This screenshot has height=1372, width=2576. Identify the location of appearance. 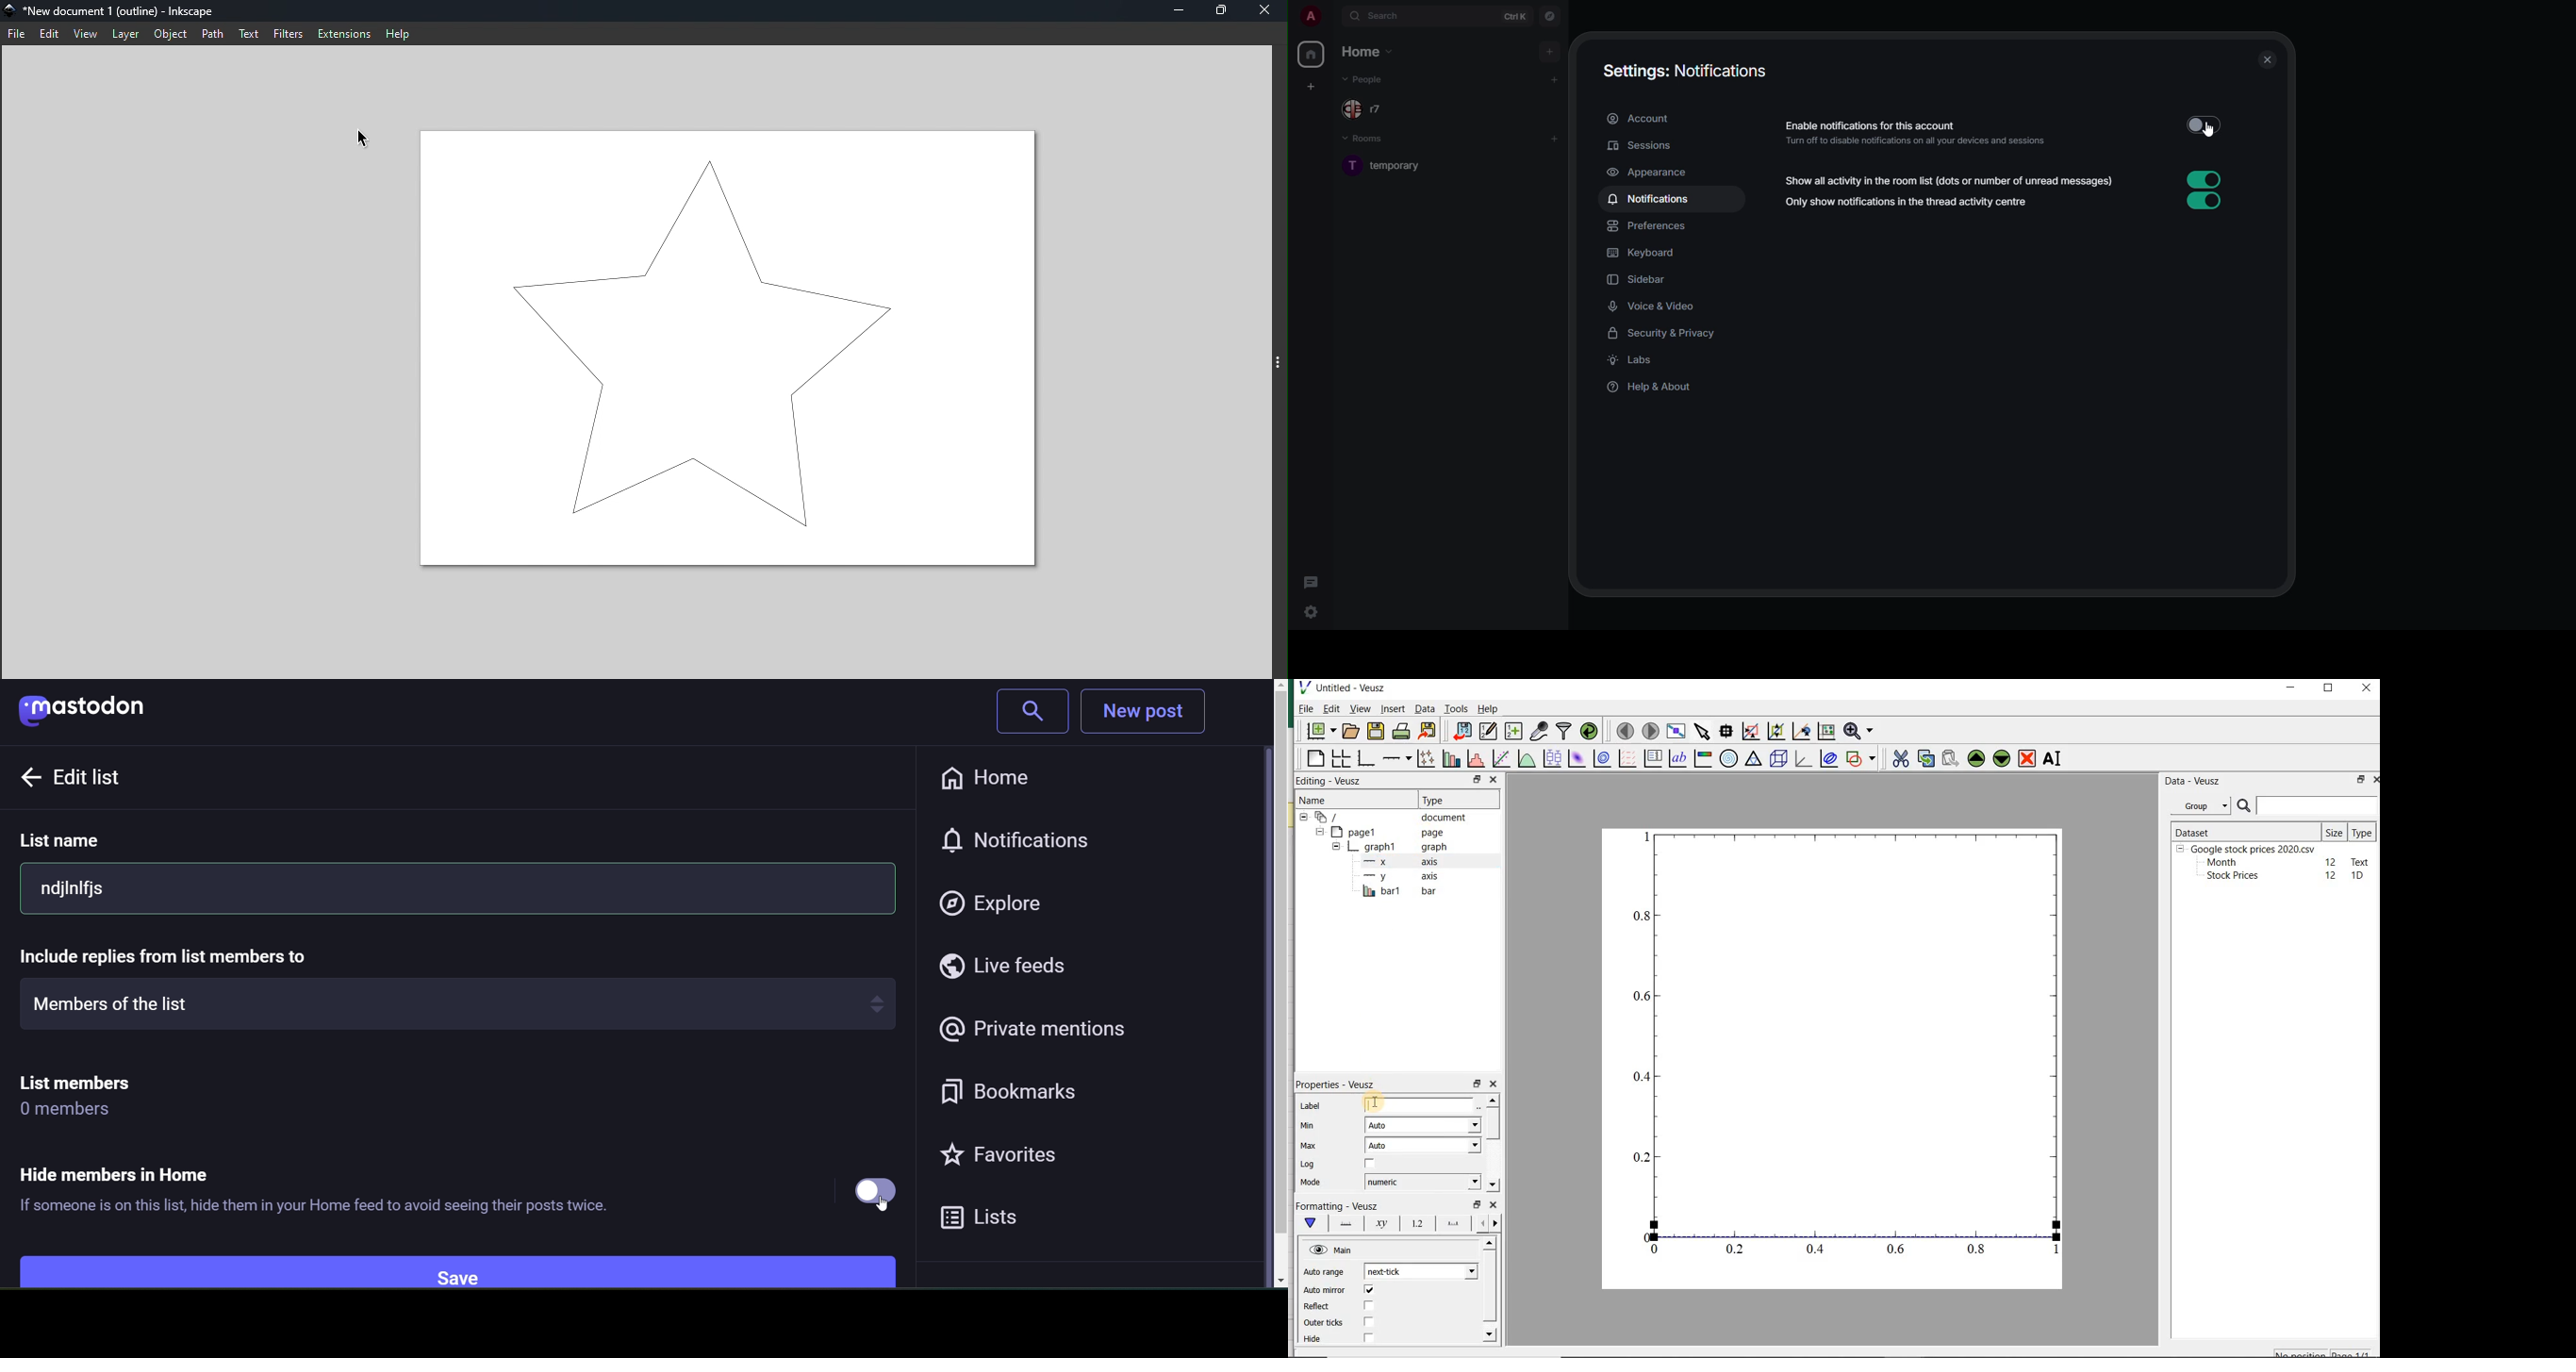
(1648, 172).